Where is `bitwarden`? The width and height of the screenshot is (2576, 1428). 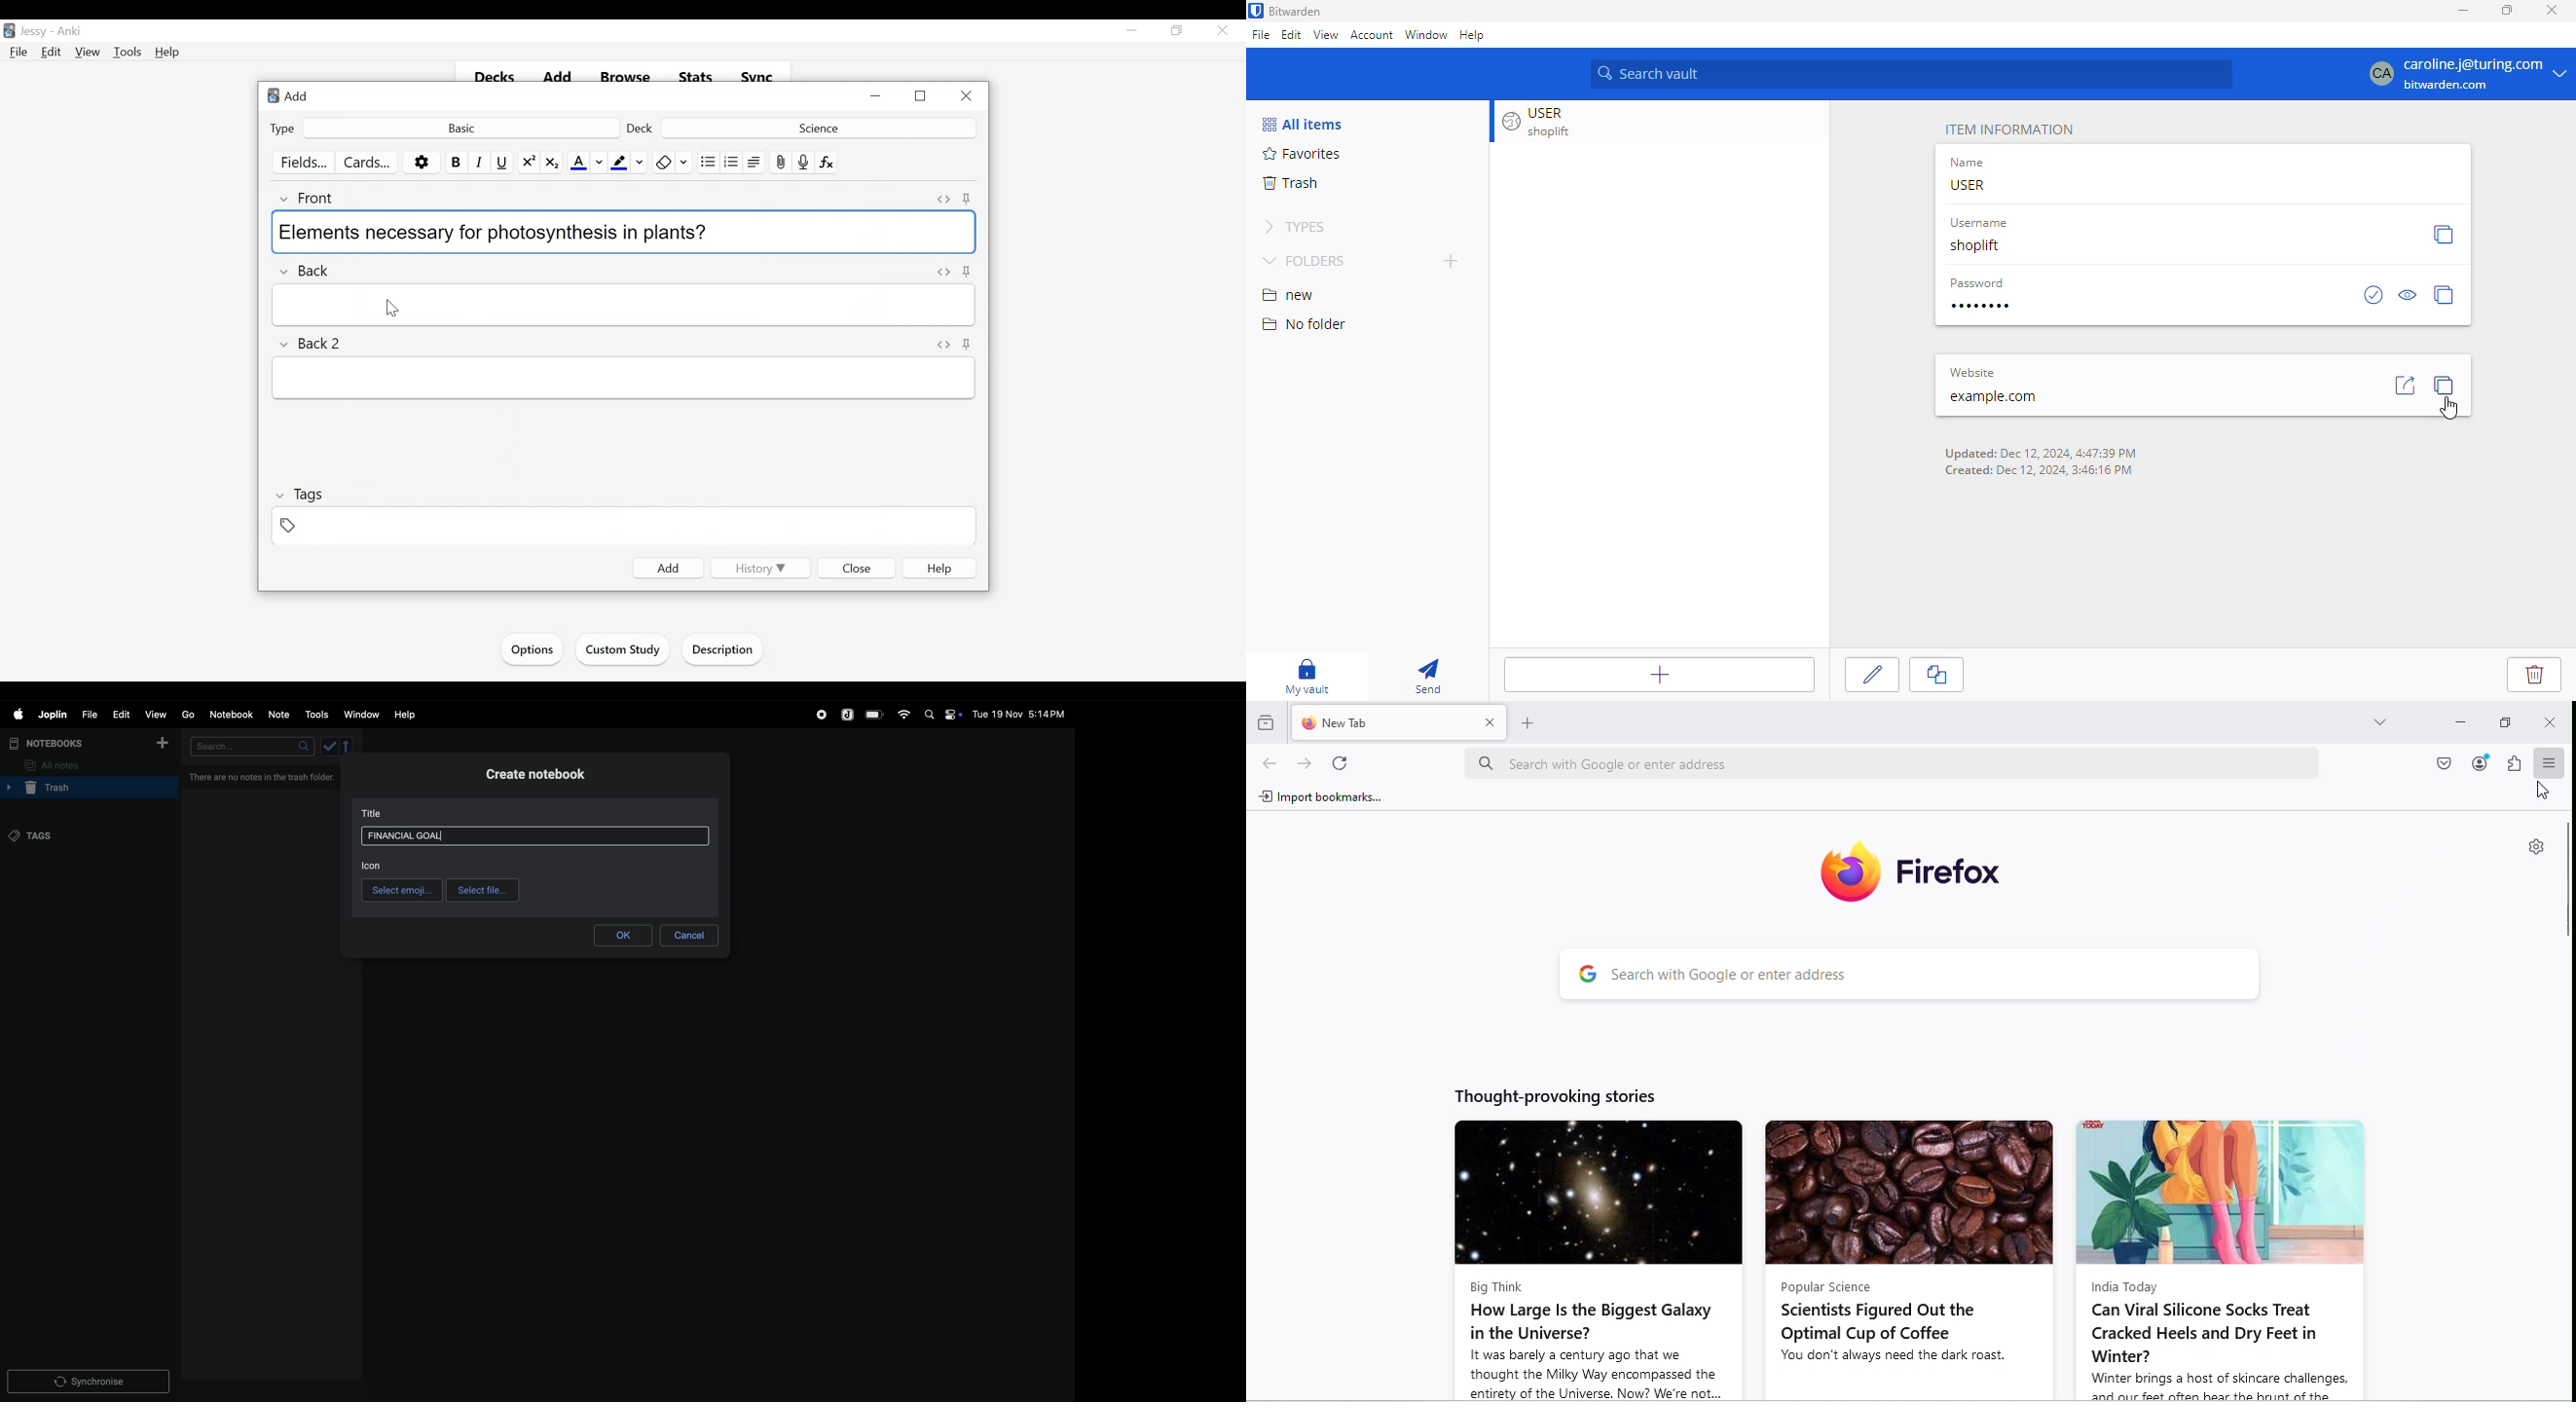 bitwarden is located at coordinates (1296, 12).